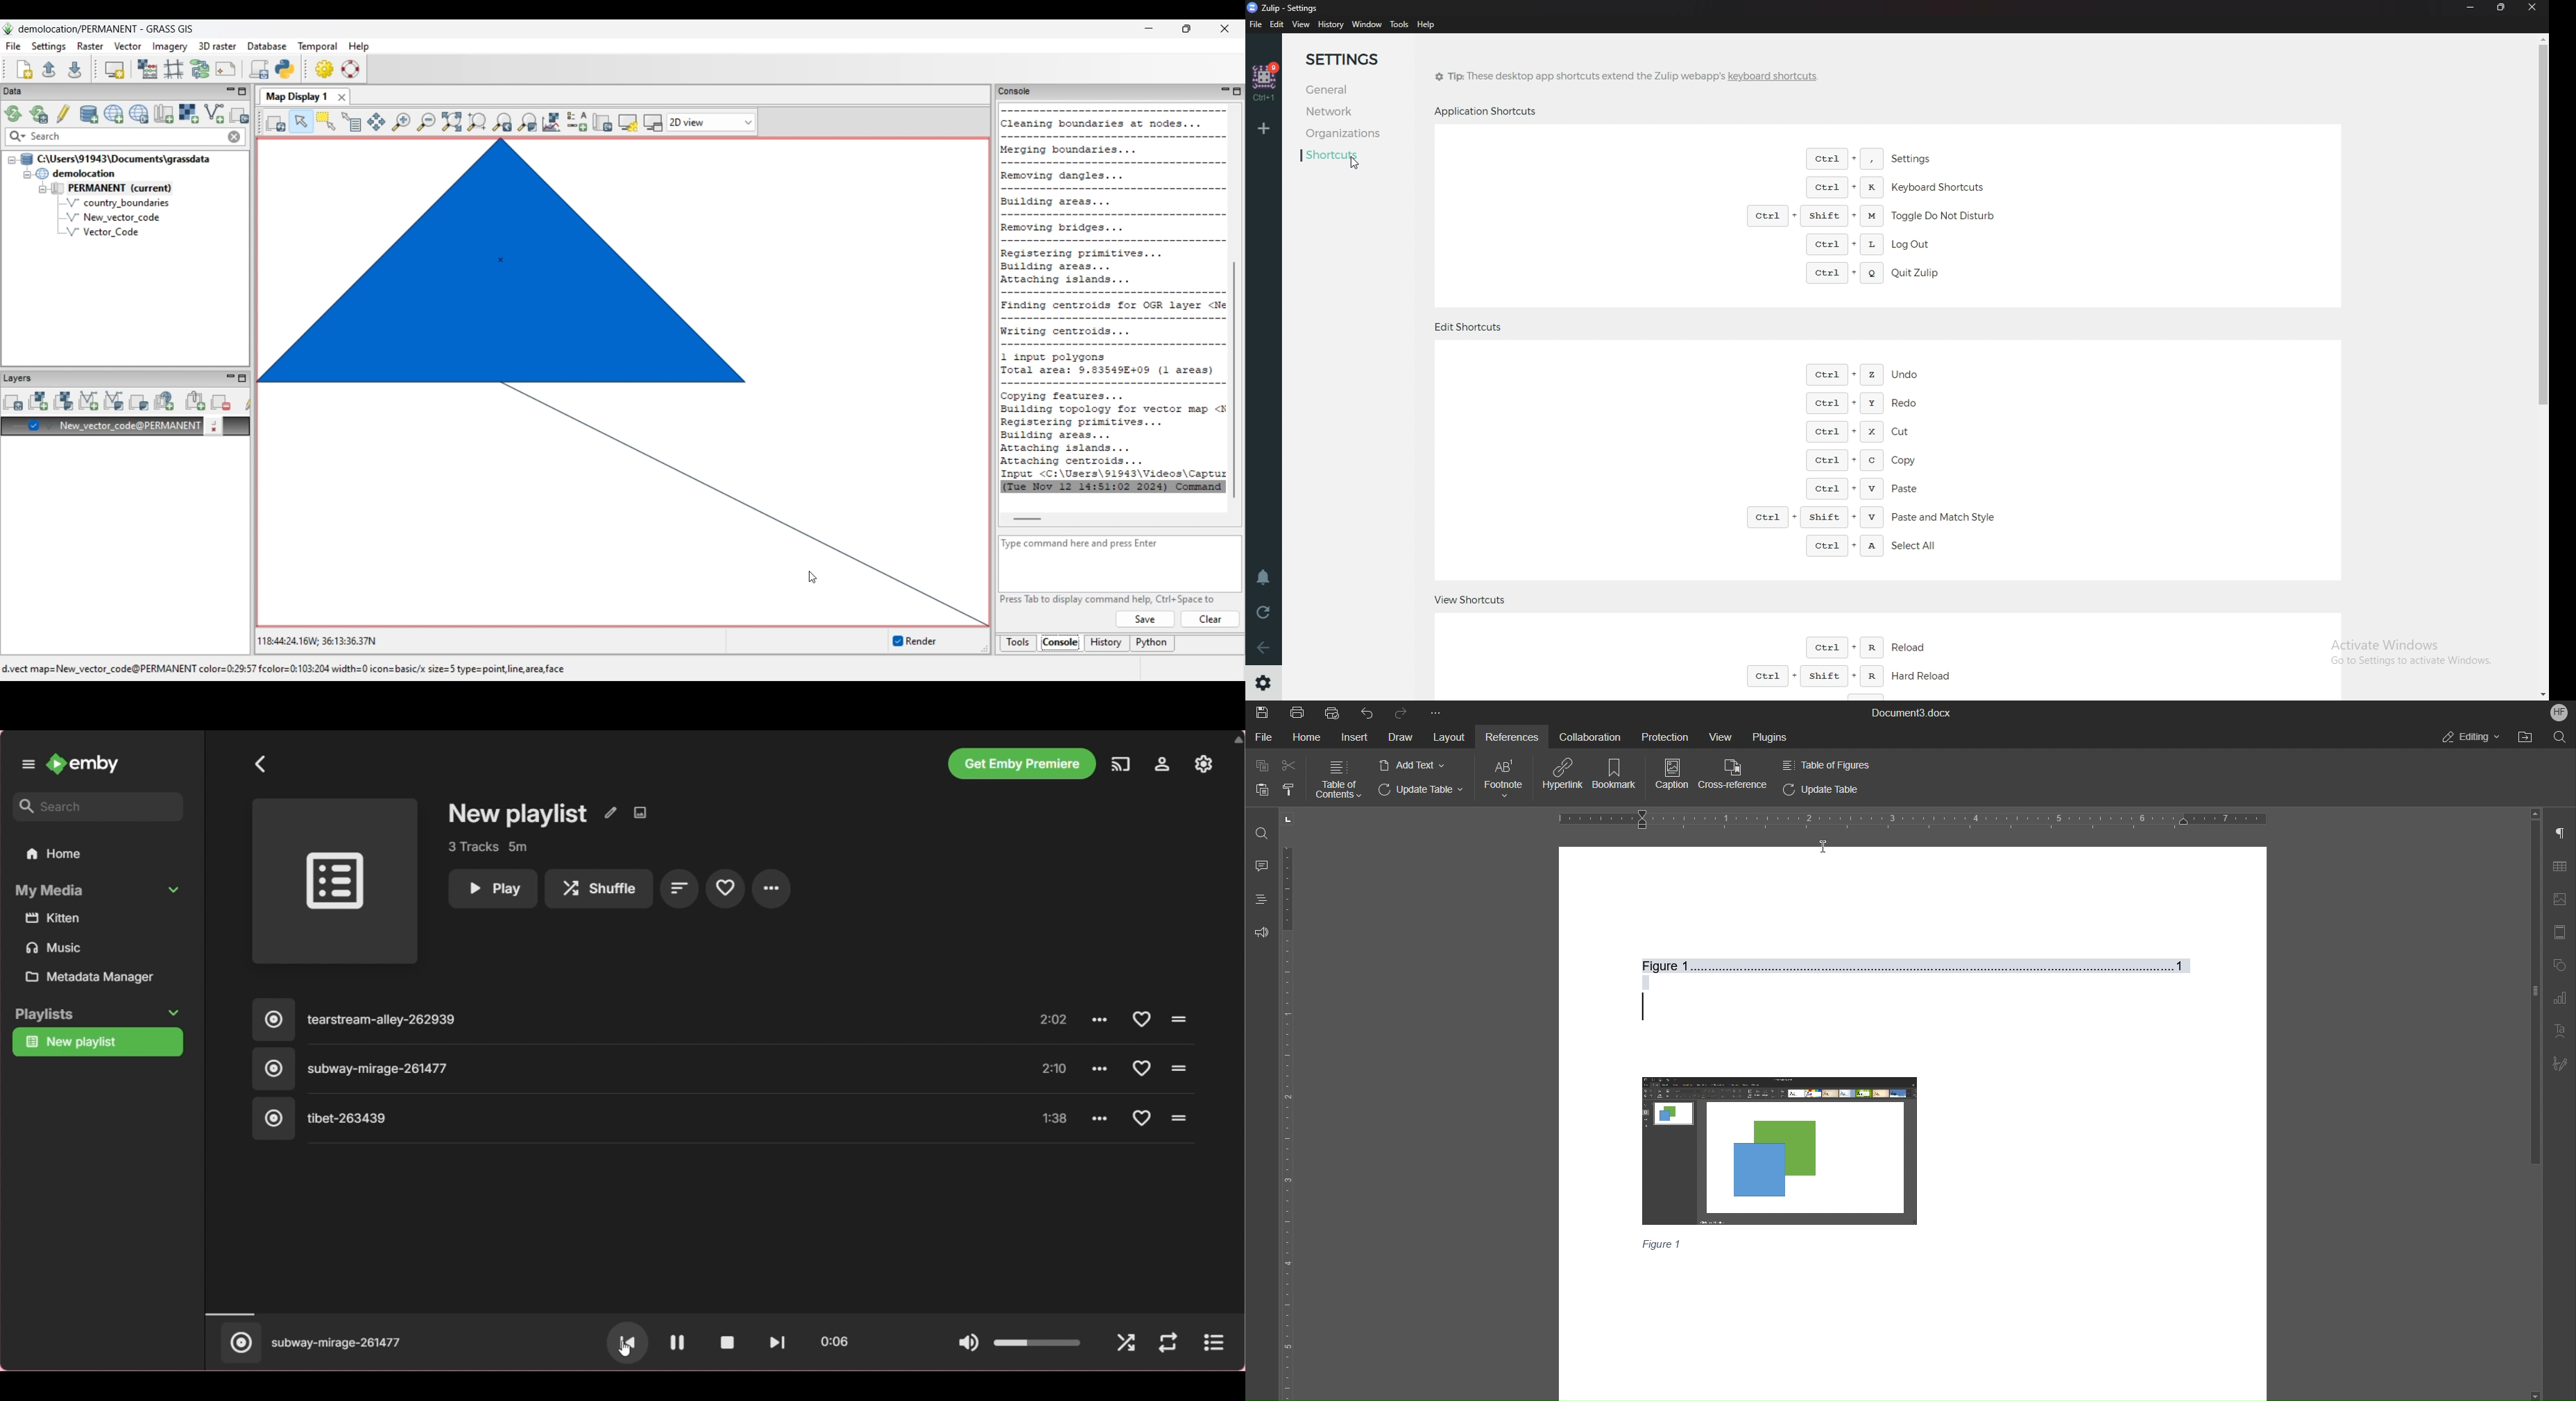  What do you see at coordinates (1277, 24) in the screenshot?
I see `Edit` at bounding box center [1277, 24].